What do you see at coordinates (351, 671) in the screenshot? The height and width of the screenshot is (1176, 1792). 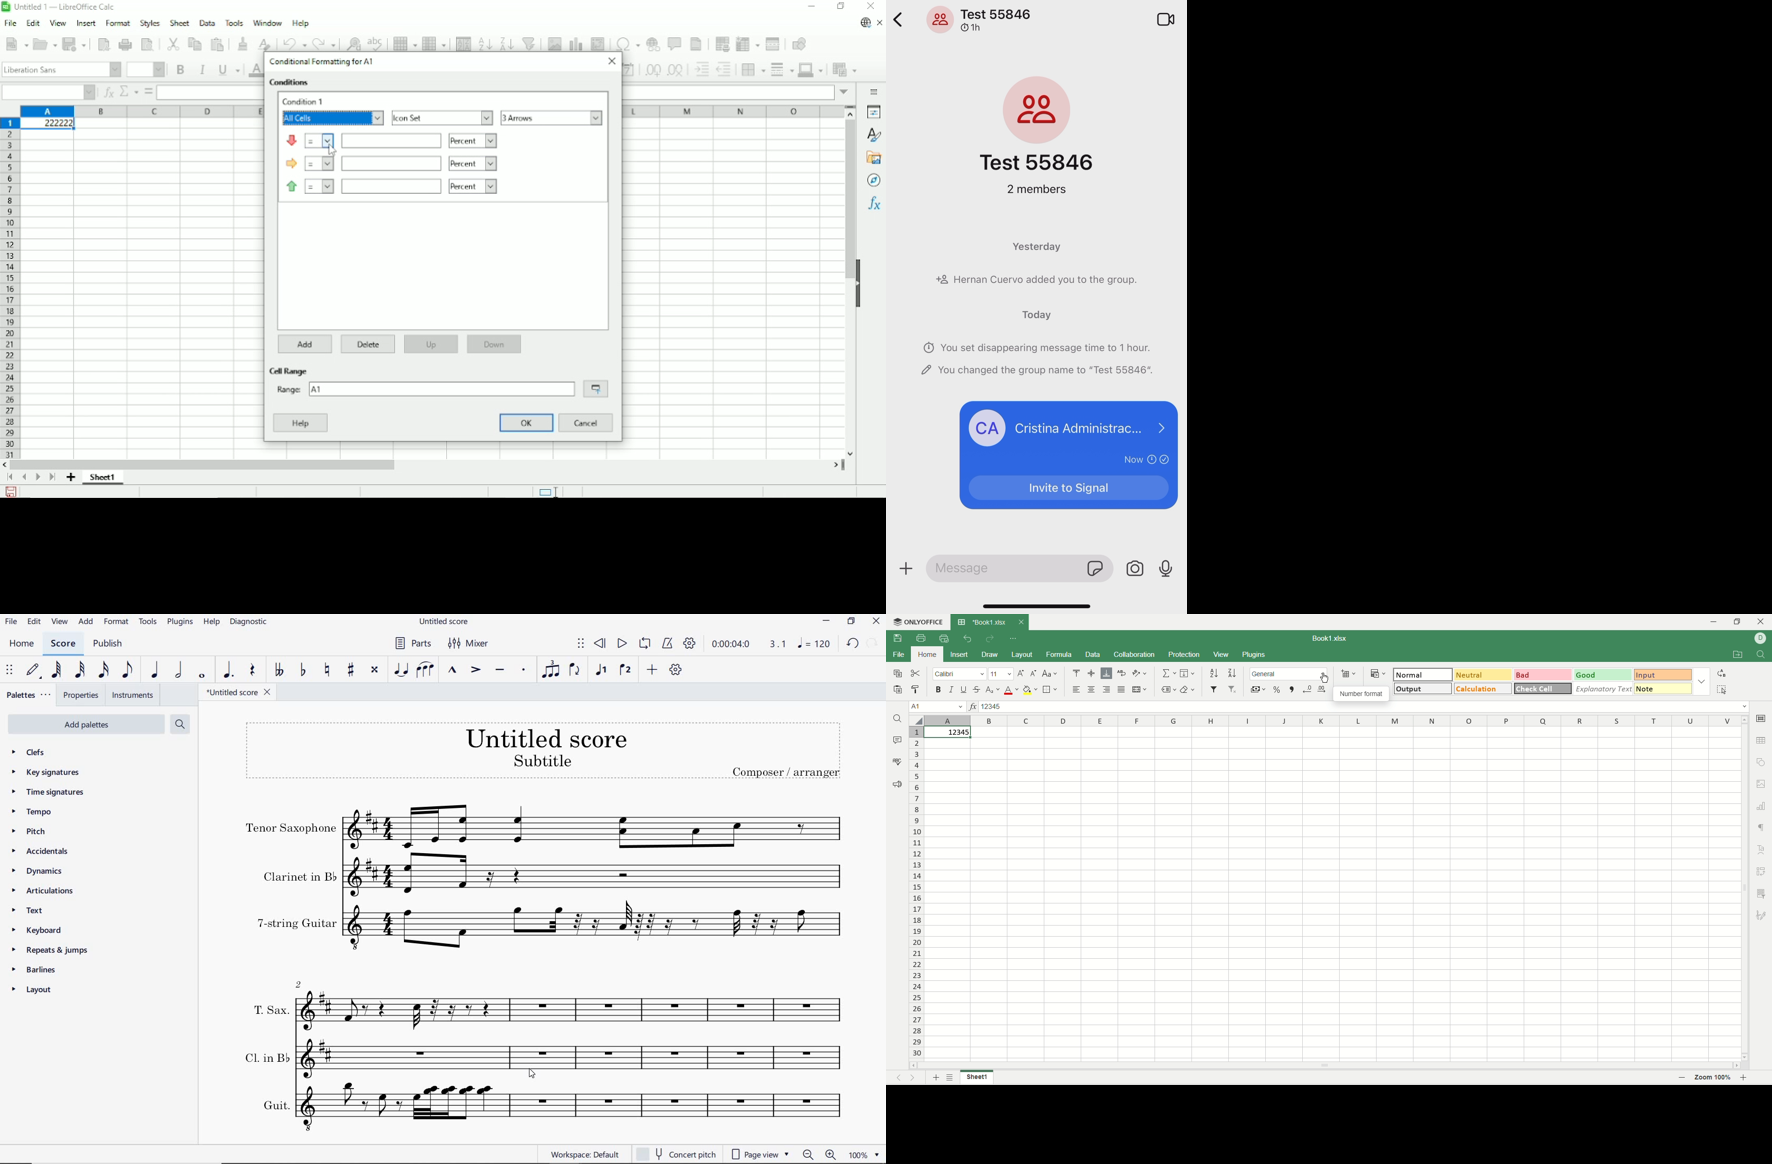 I see `TOGGLE SHARP` at bounding box center [351, 671].